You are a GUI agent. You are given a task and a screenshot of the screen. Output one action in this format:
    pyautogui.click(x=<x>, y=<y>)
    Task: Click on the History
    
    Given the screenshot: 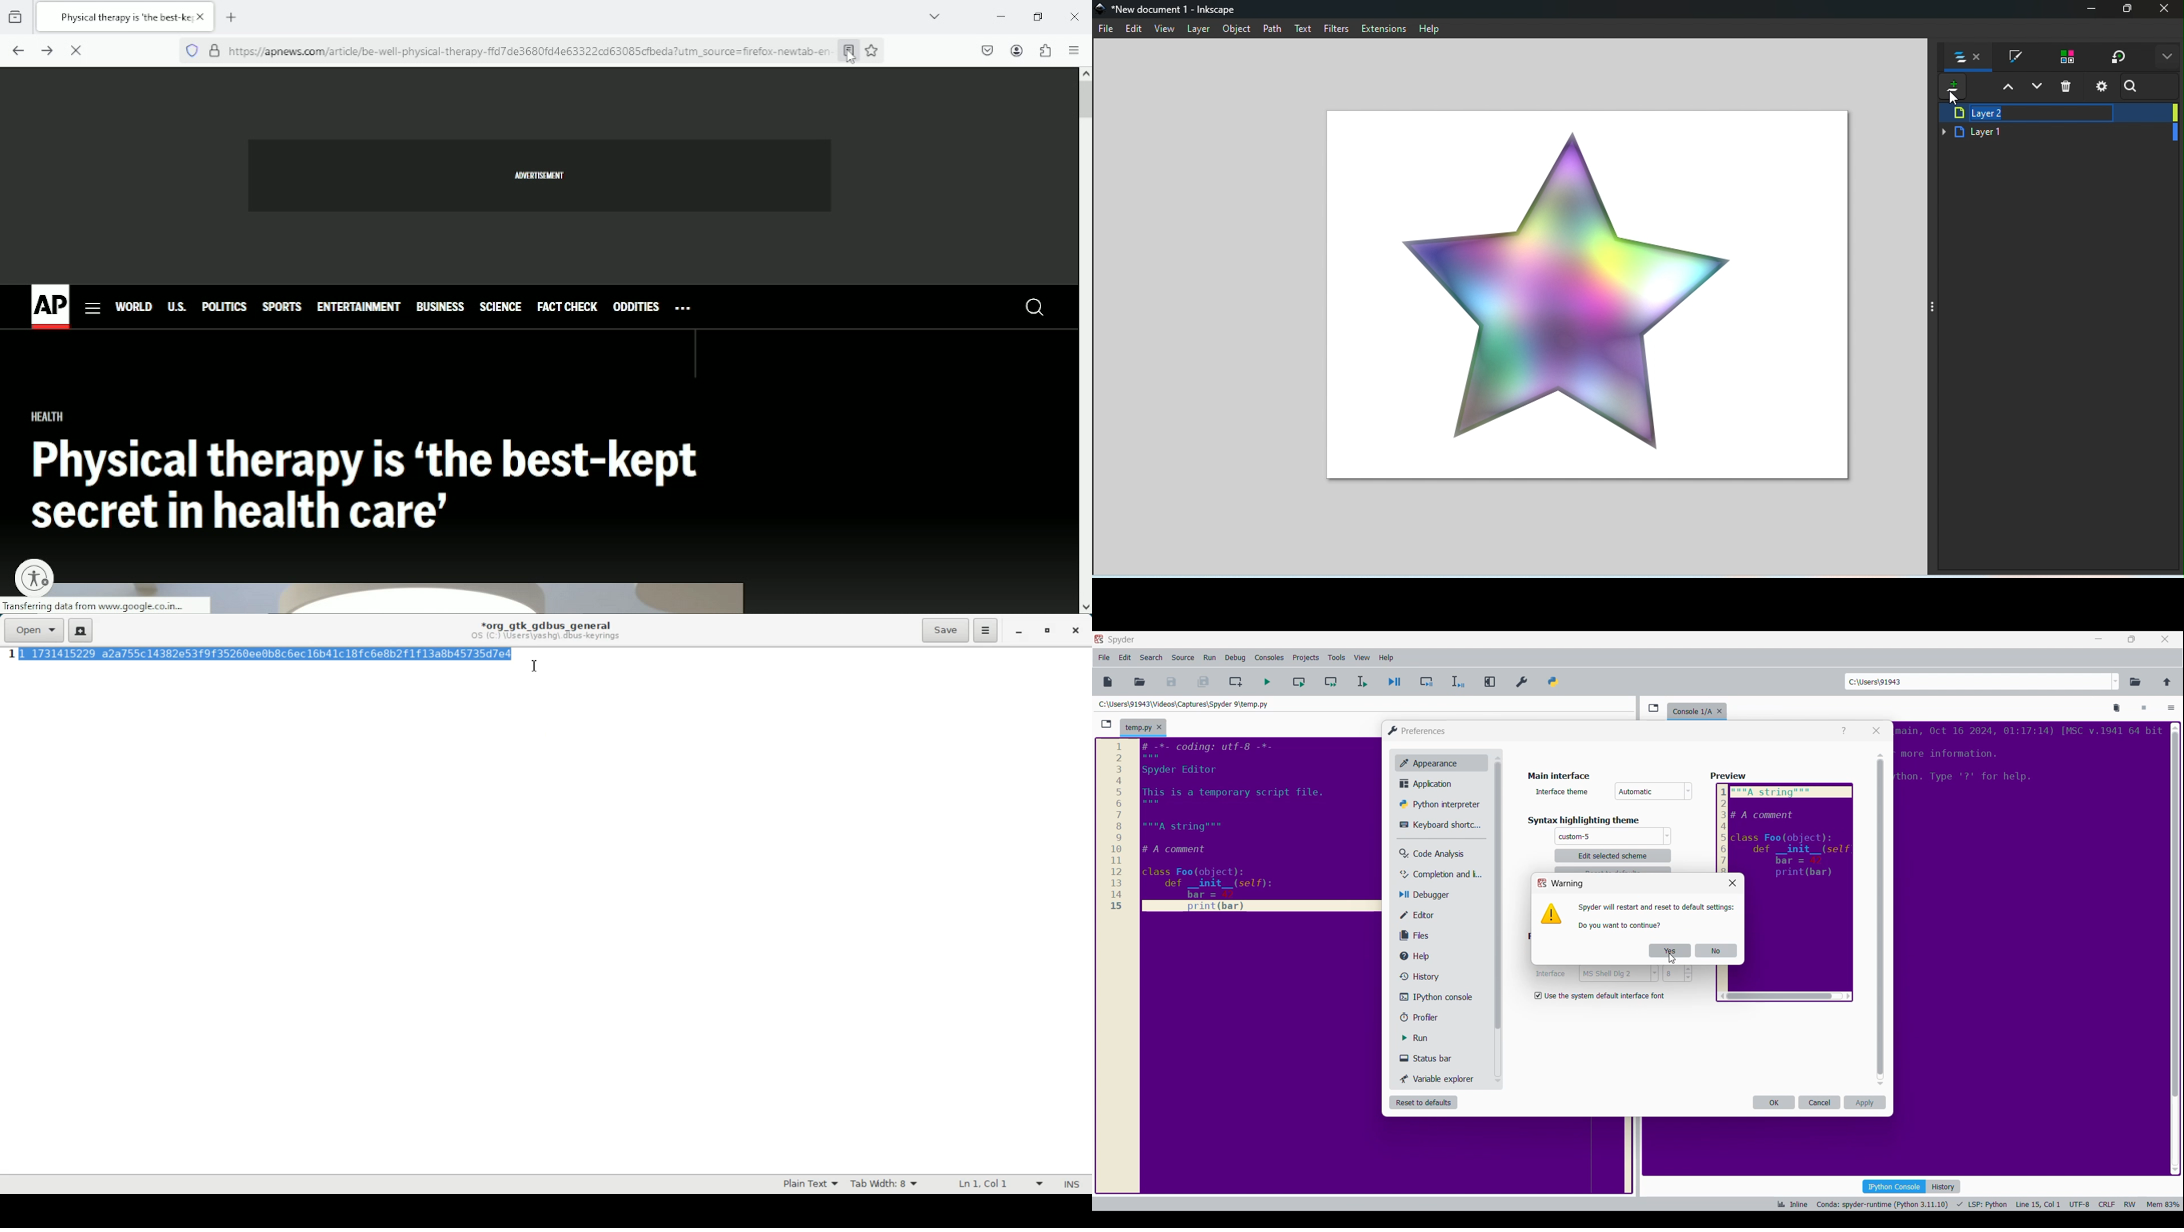 What is the action you would take?
    pyautogui.click(x=1944, y=1186)
    